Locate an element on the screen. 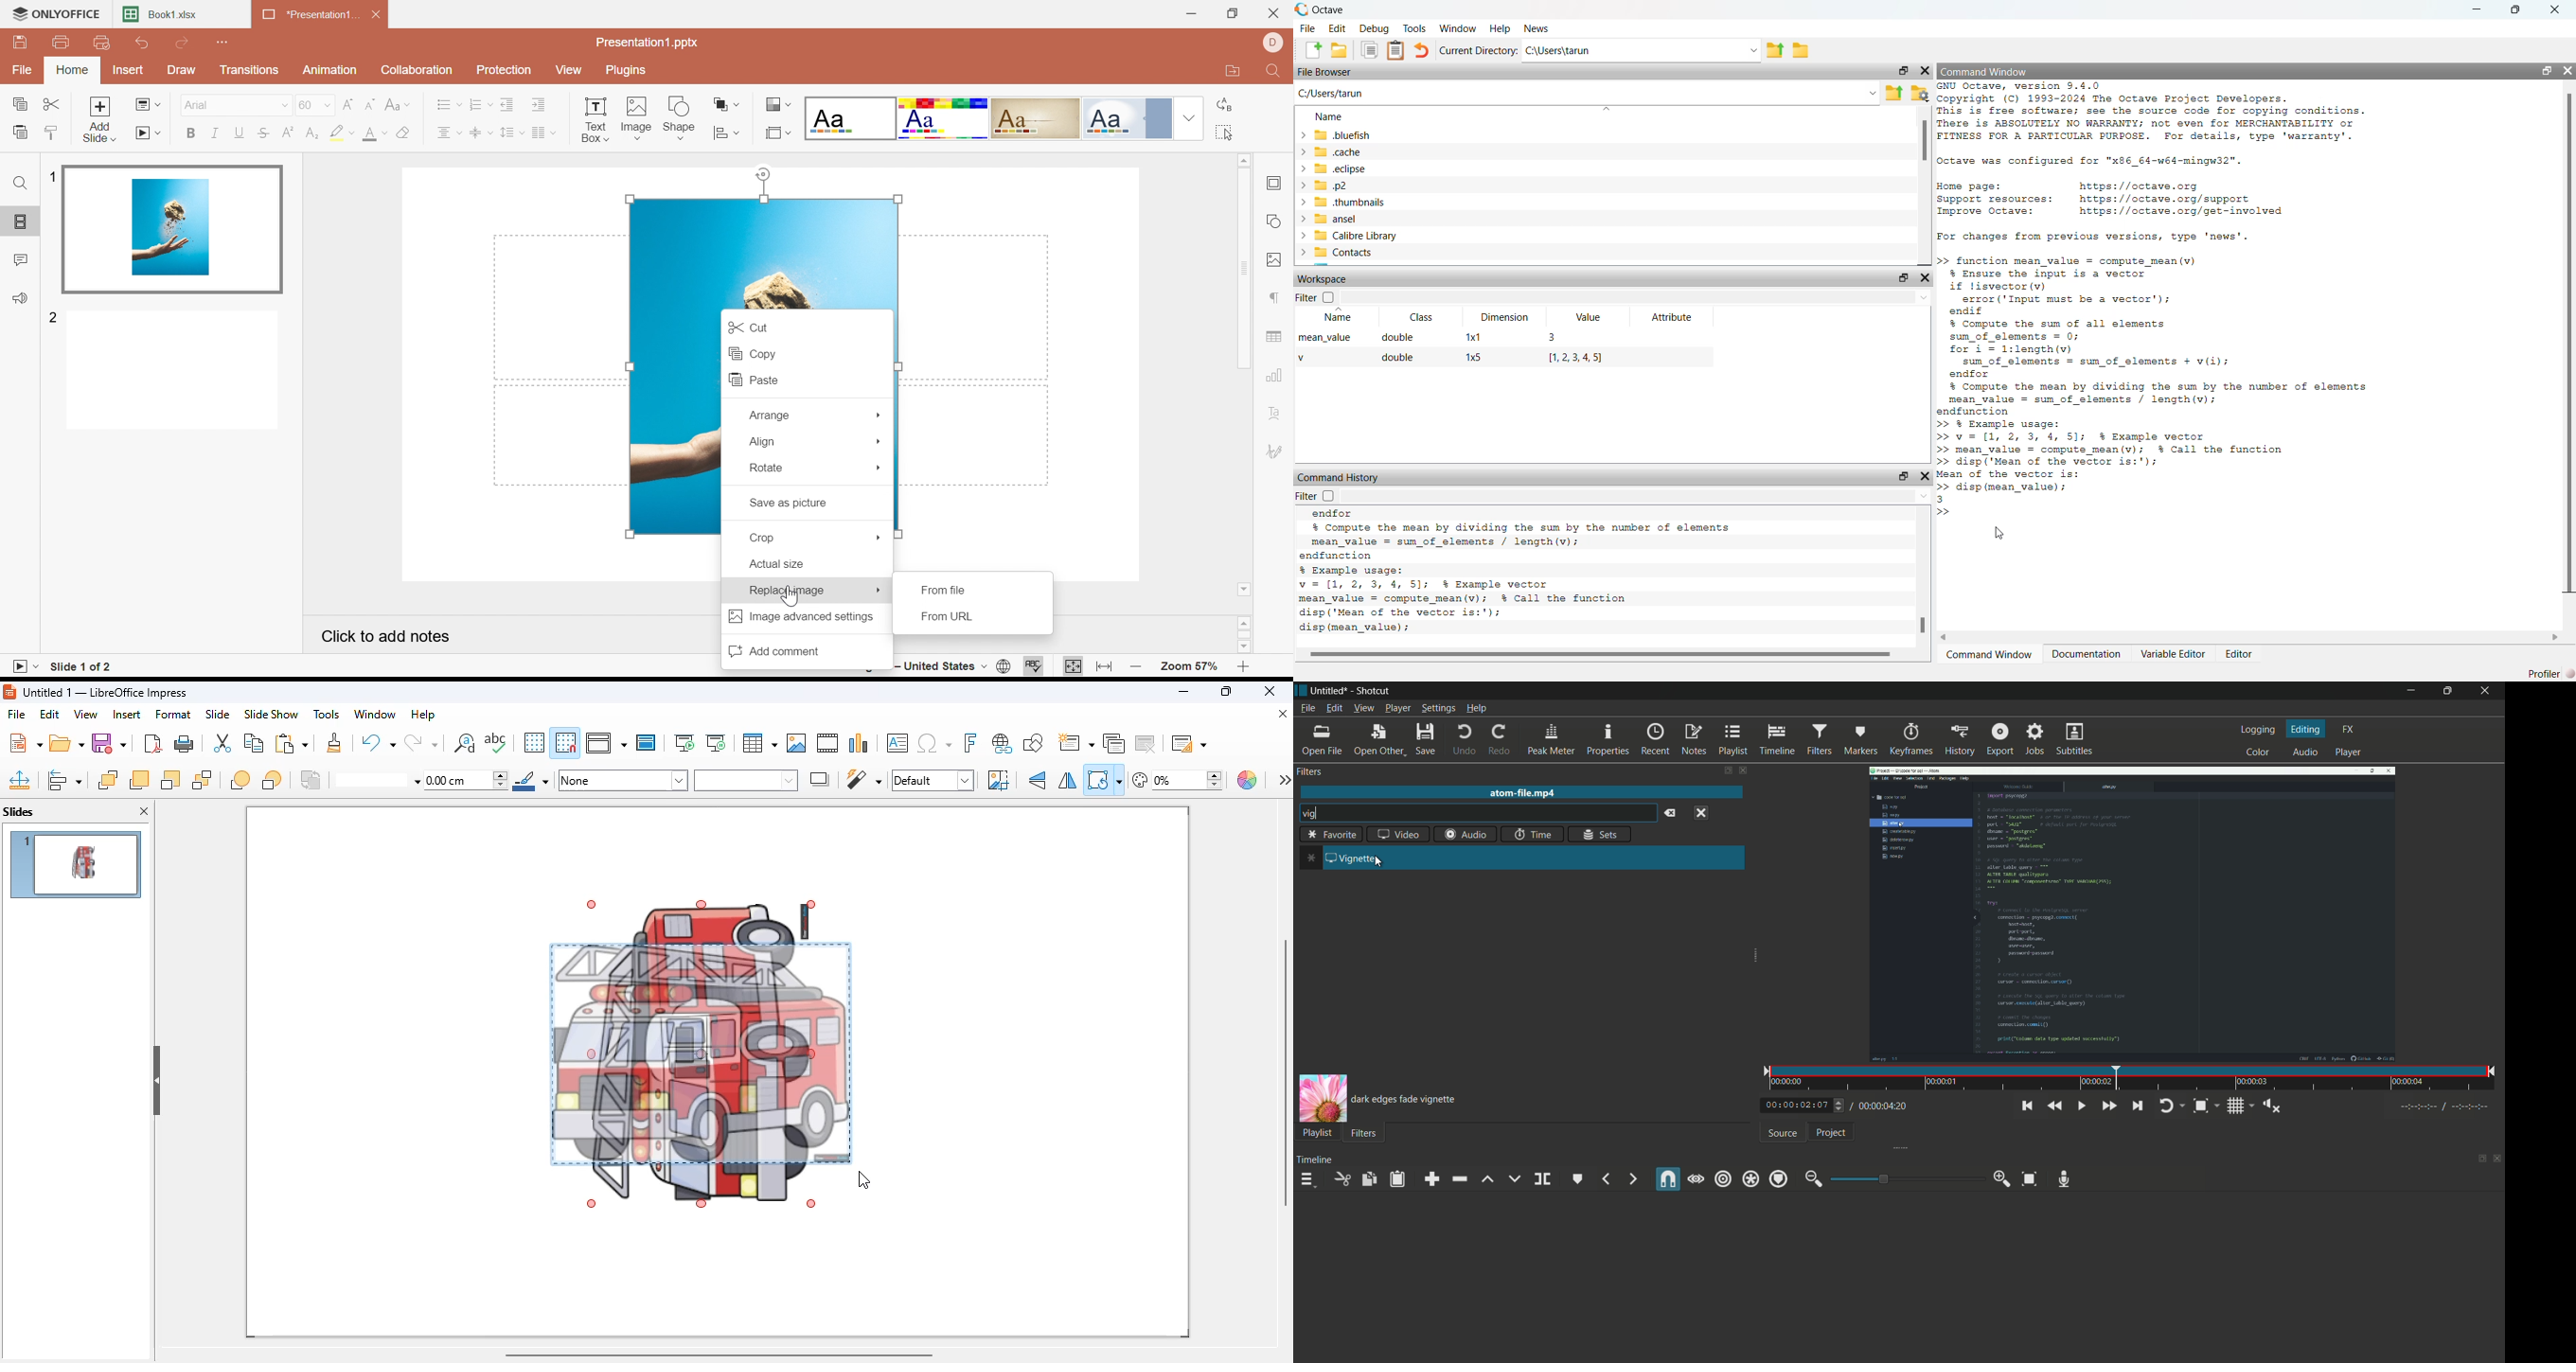  filters is located at coordinates (1819, 740).